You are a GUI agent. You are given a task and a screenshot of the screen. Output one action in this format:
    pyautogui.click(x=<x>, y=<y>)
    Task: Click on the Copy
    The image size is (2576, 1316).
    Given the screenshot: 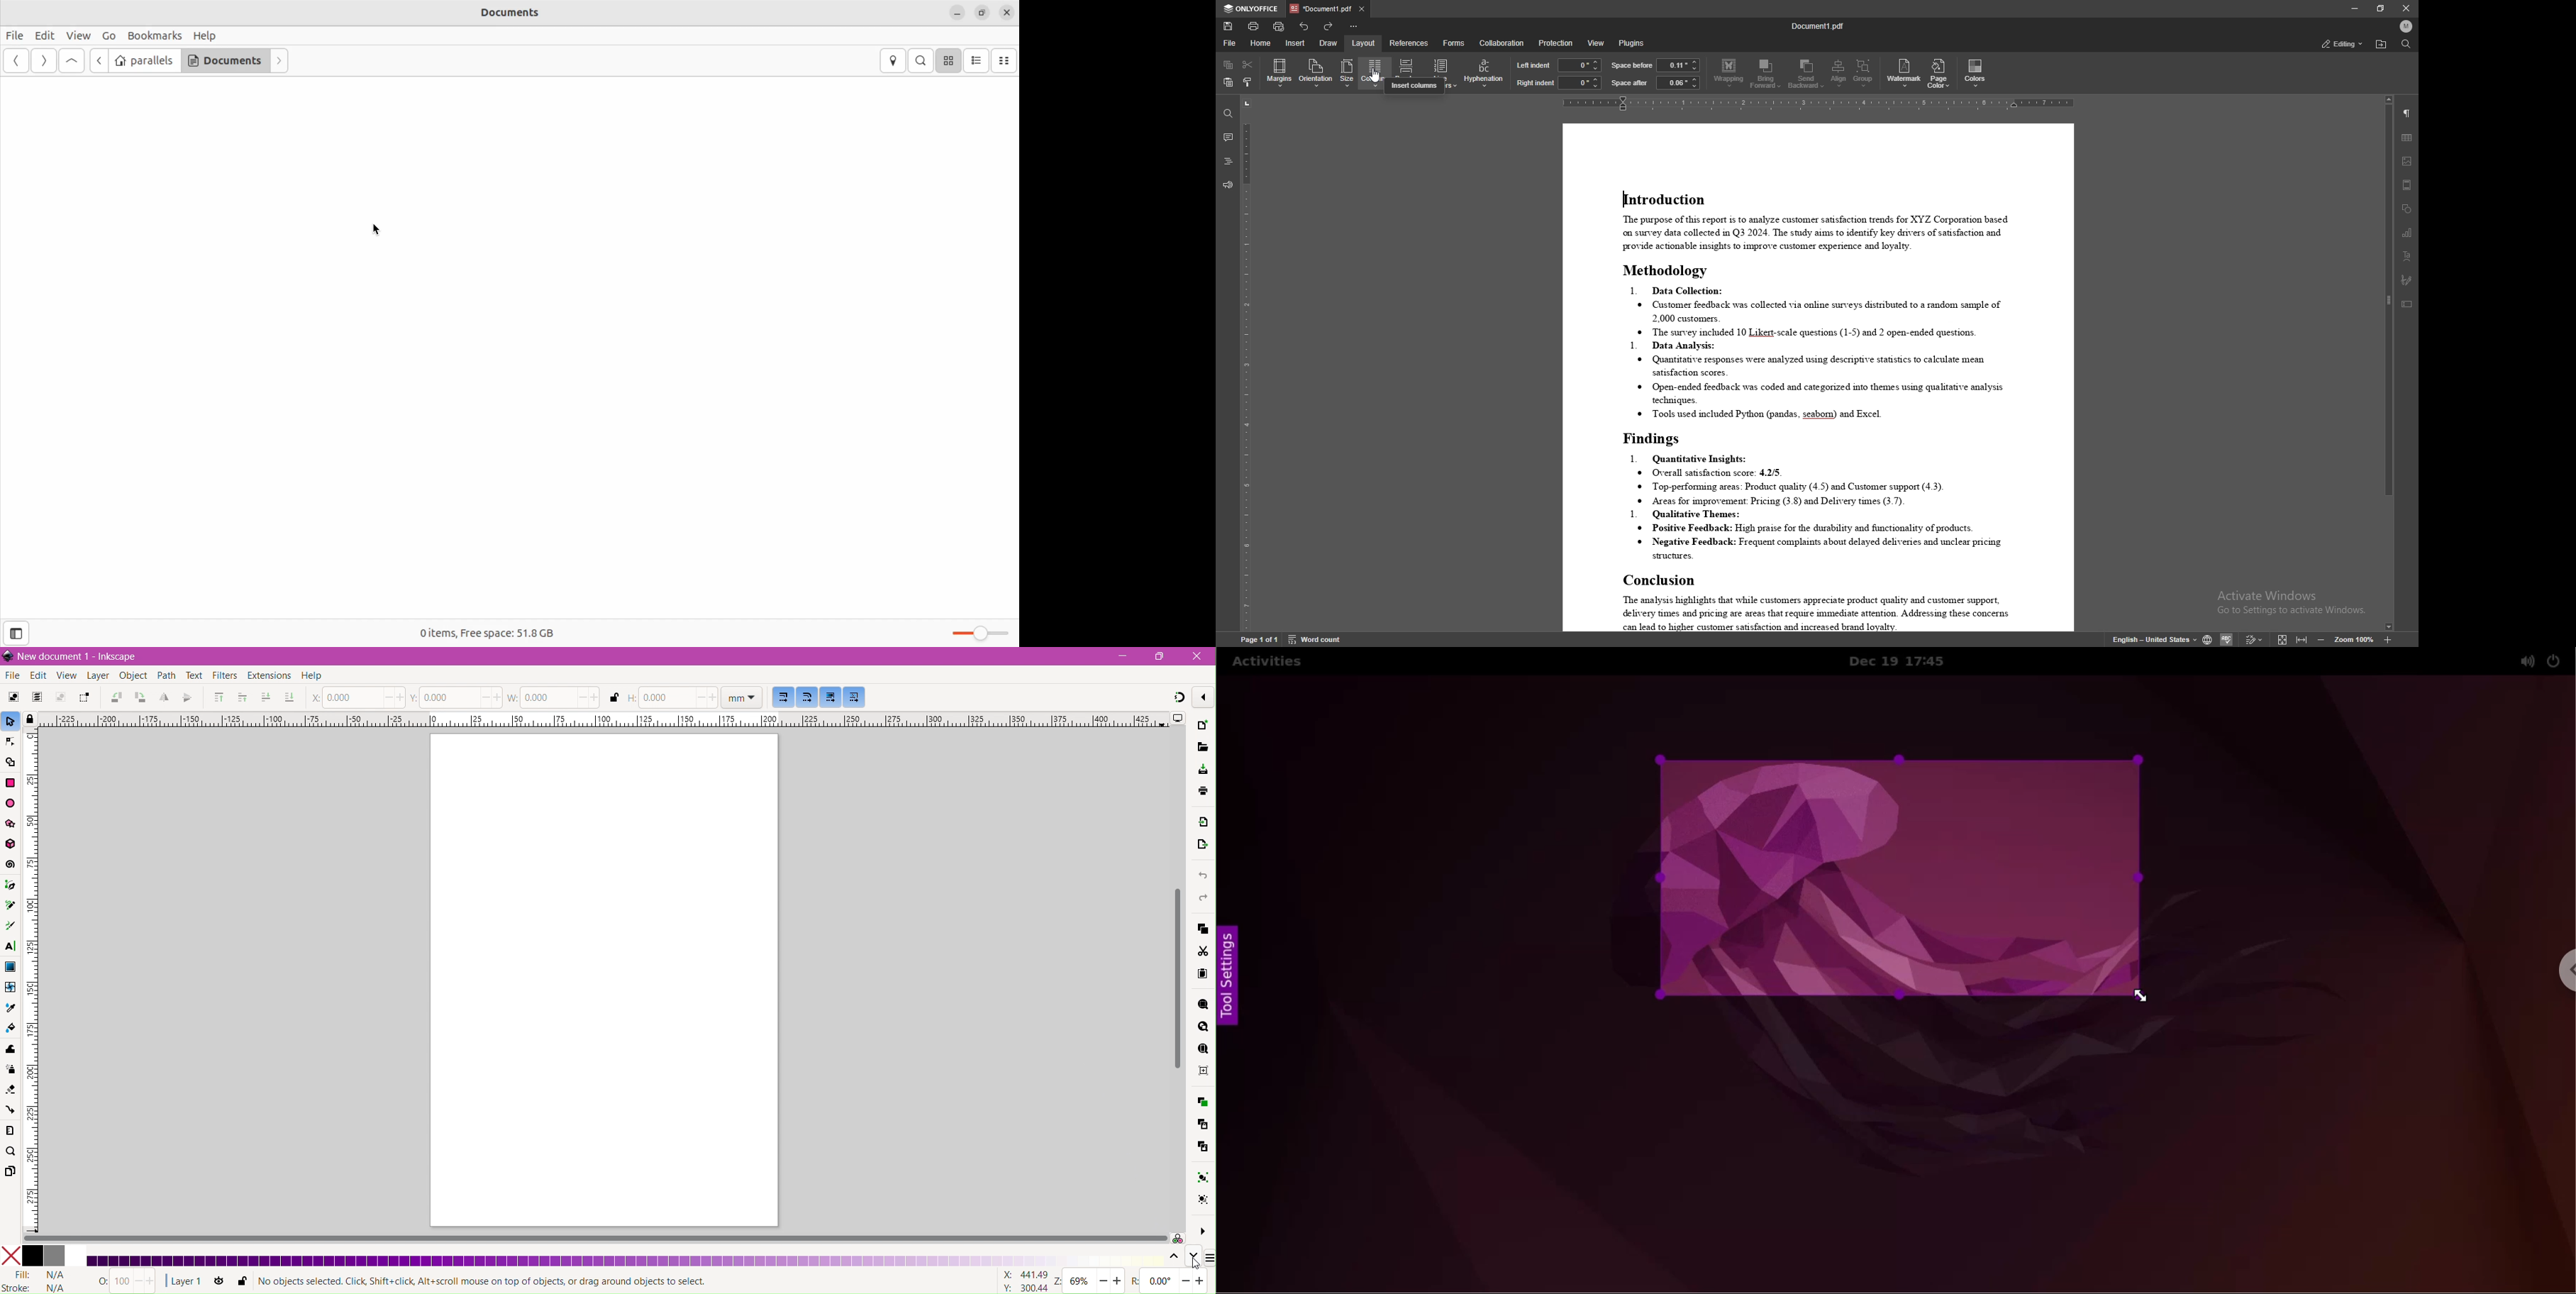 What is the action you would take?
    pyautogui.click(x=1202, y=929)
    